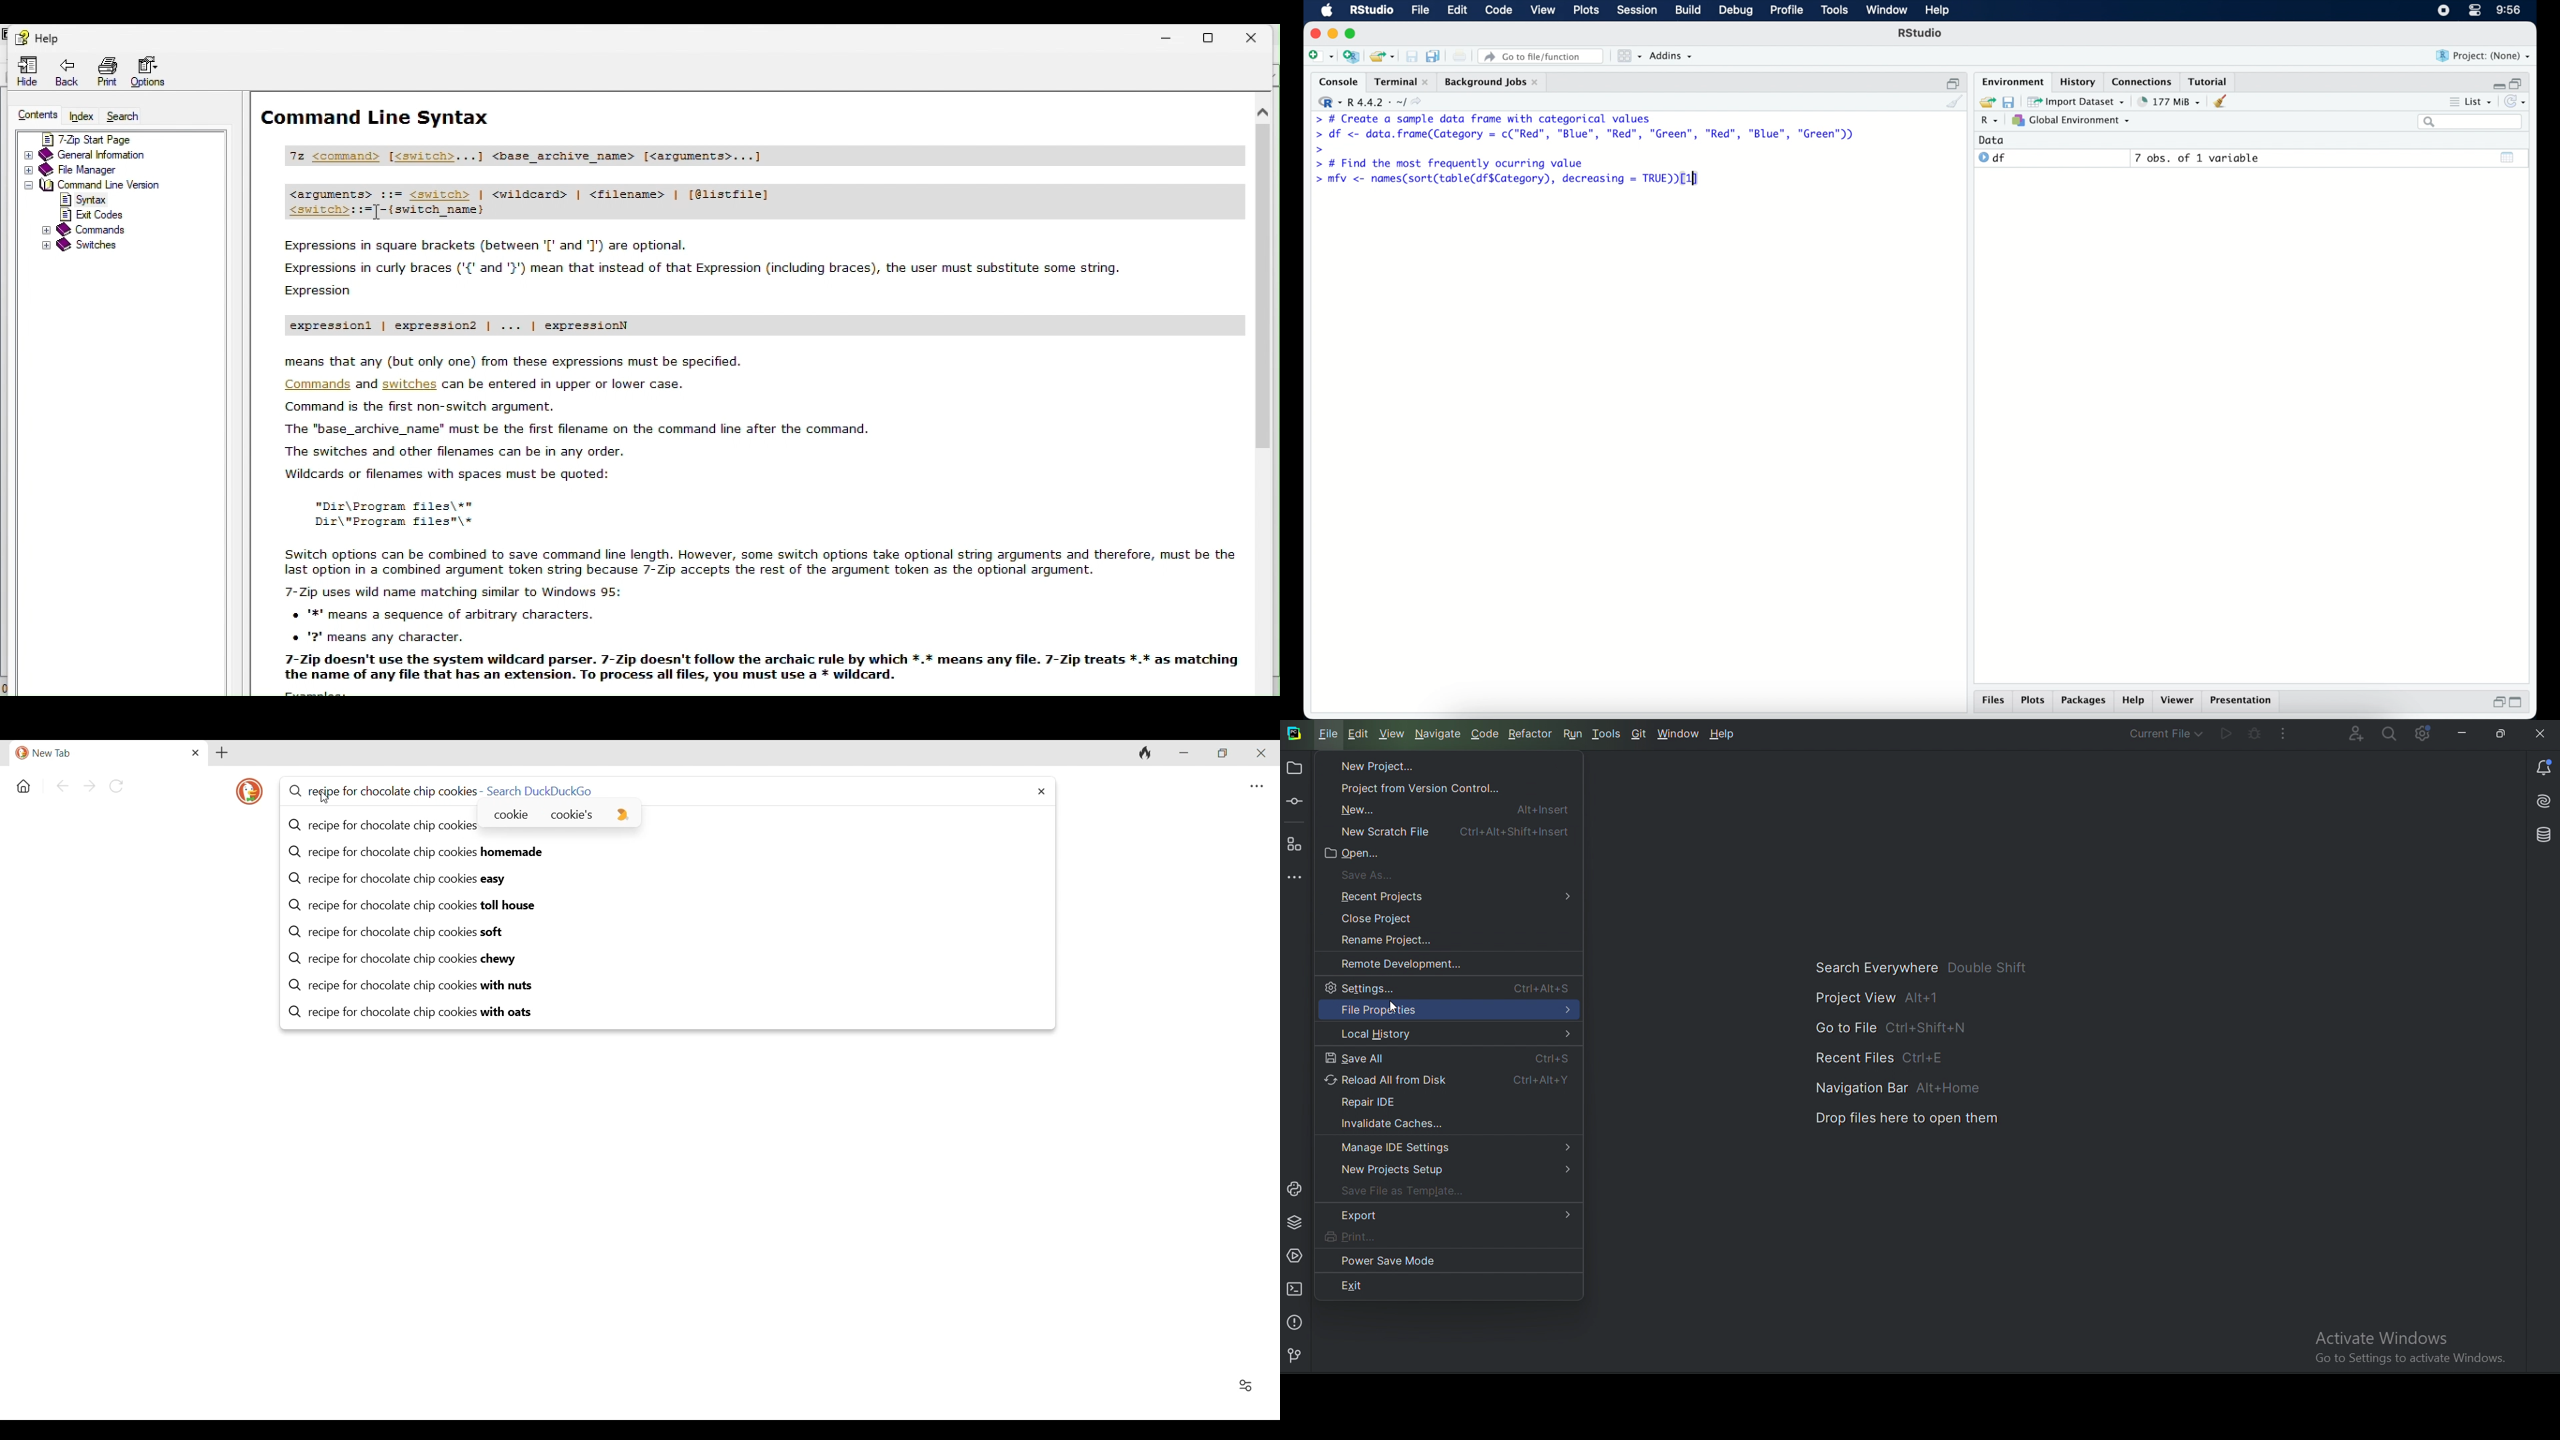 The image size is (2576, 1456). I want to click on packages, so click(2085, 702).